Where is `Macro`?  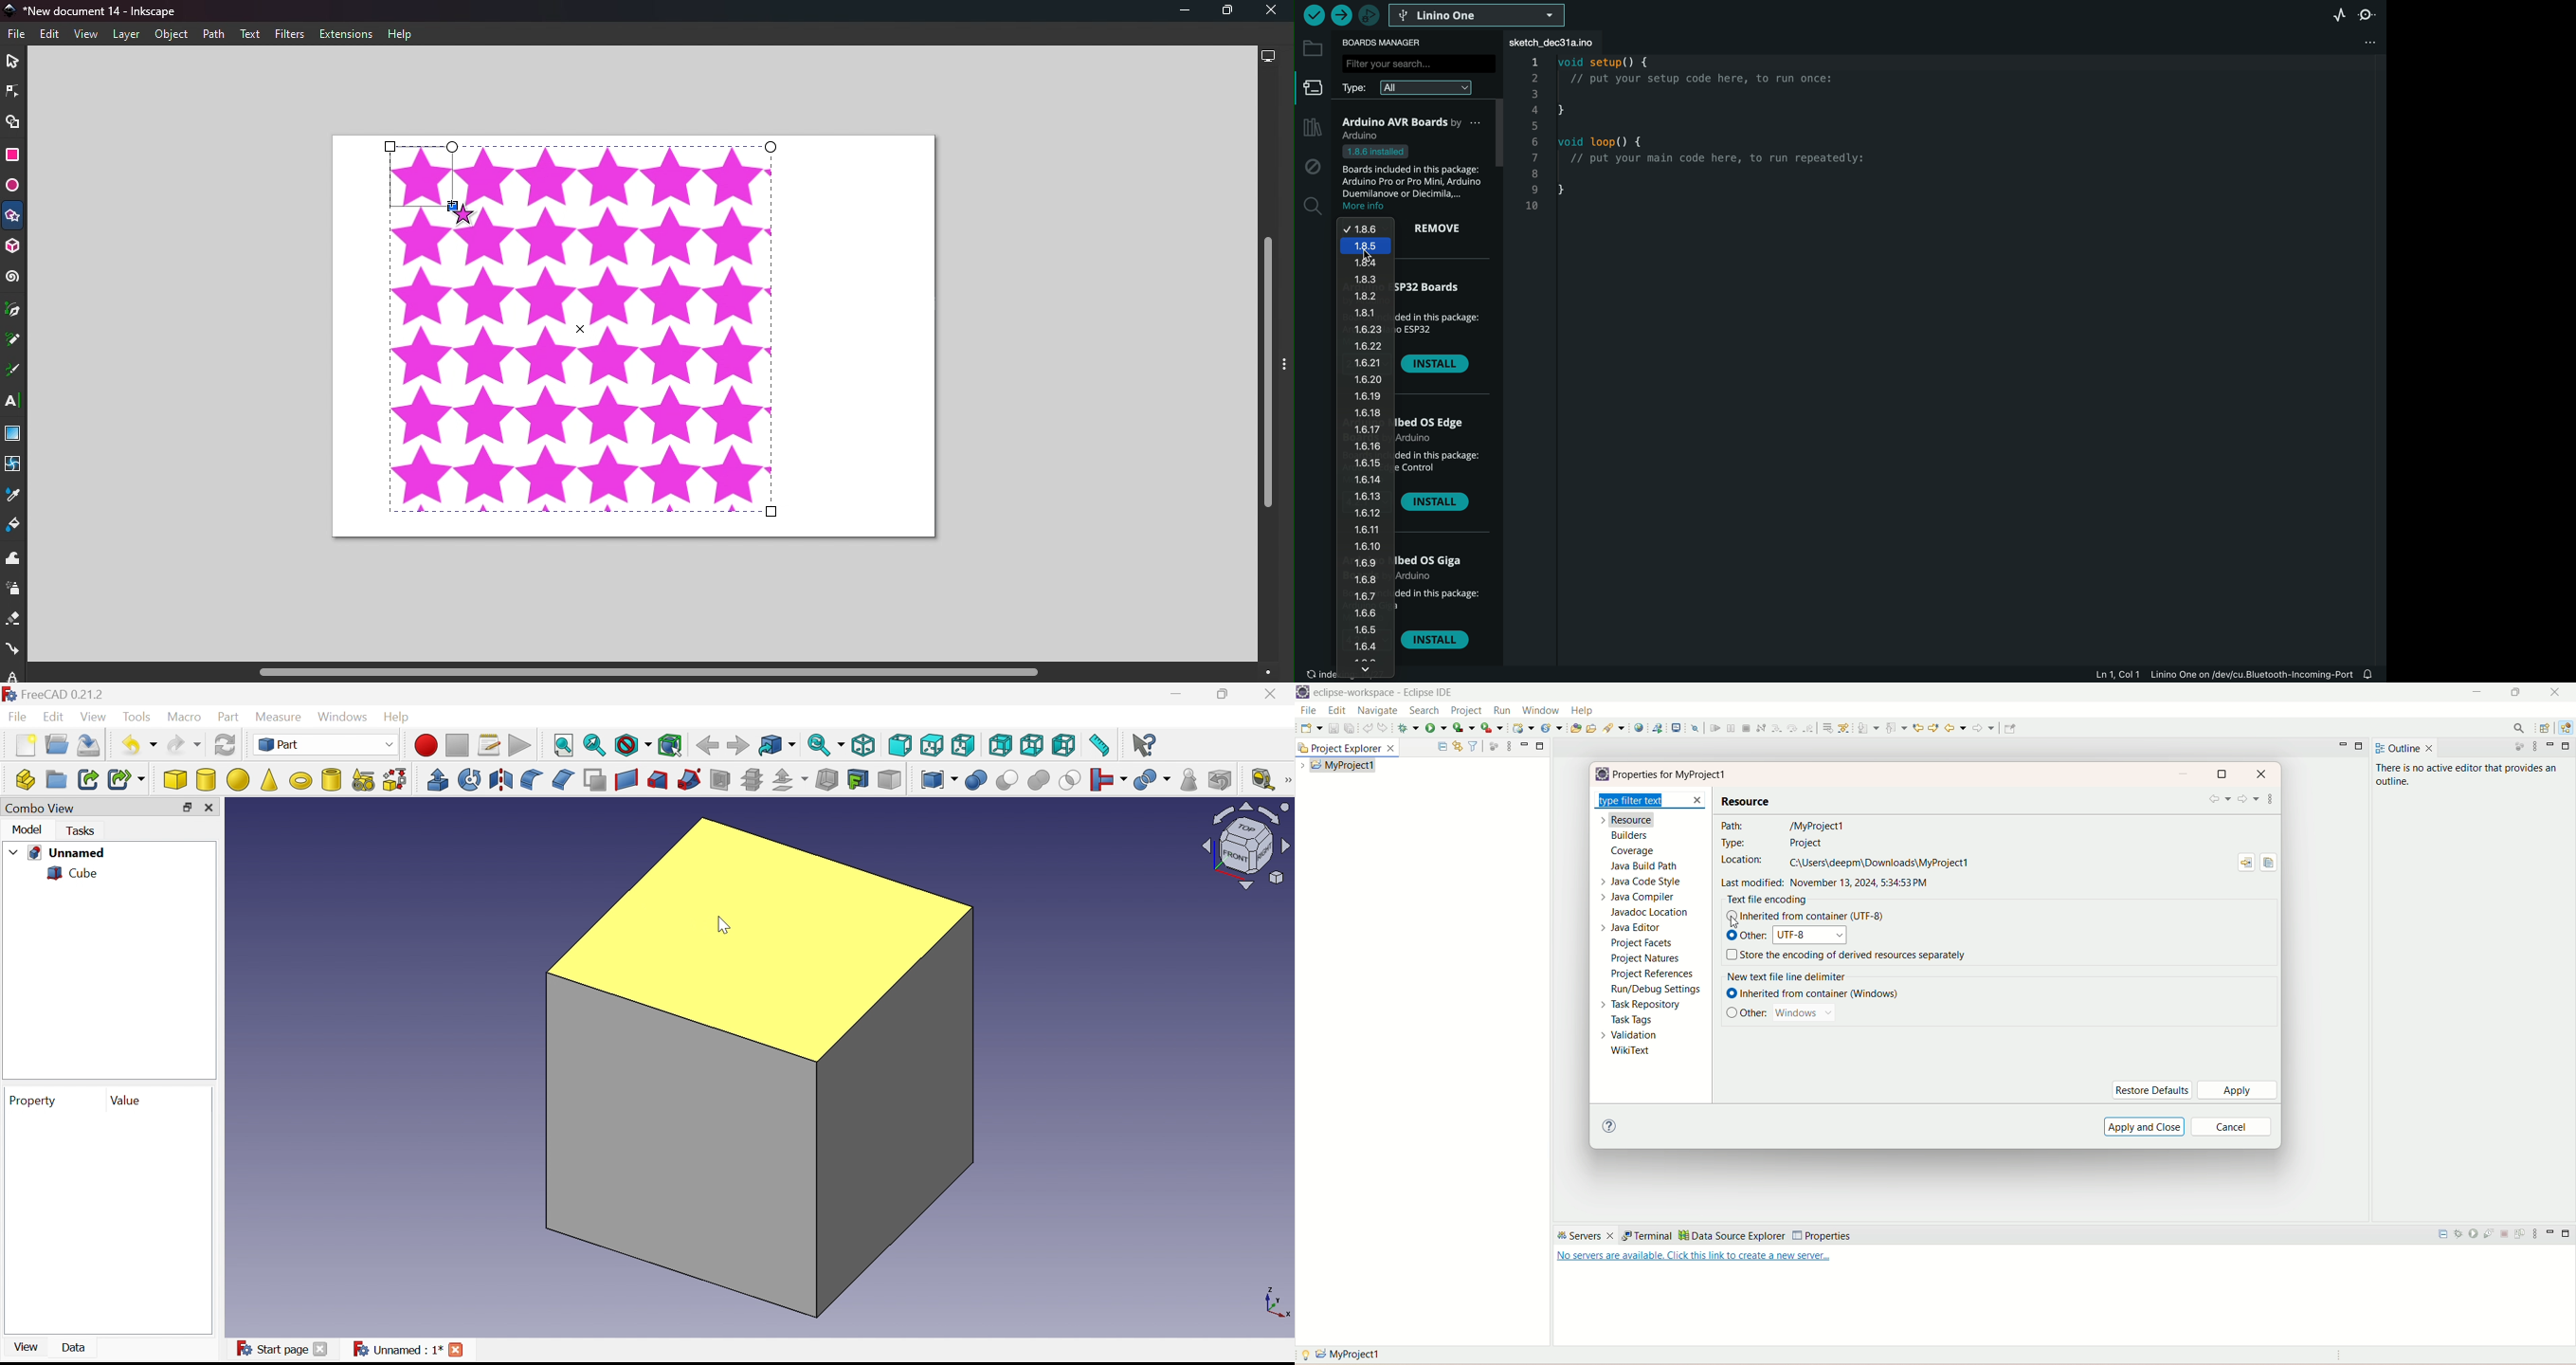 Macro is located at coordinates (185, 717).